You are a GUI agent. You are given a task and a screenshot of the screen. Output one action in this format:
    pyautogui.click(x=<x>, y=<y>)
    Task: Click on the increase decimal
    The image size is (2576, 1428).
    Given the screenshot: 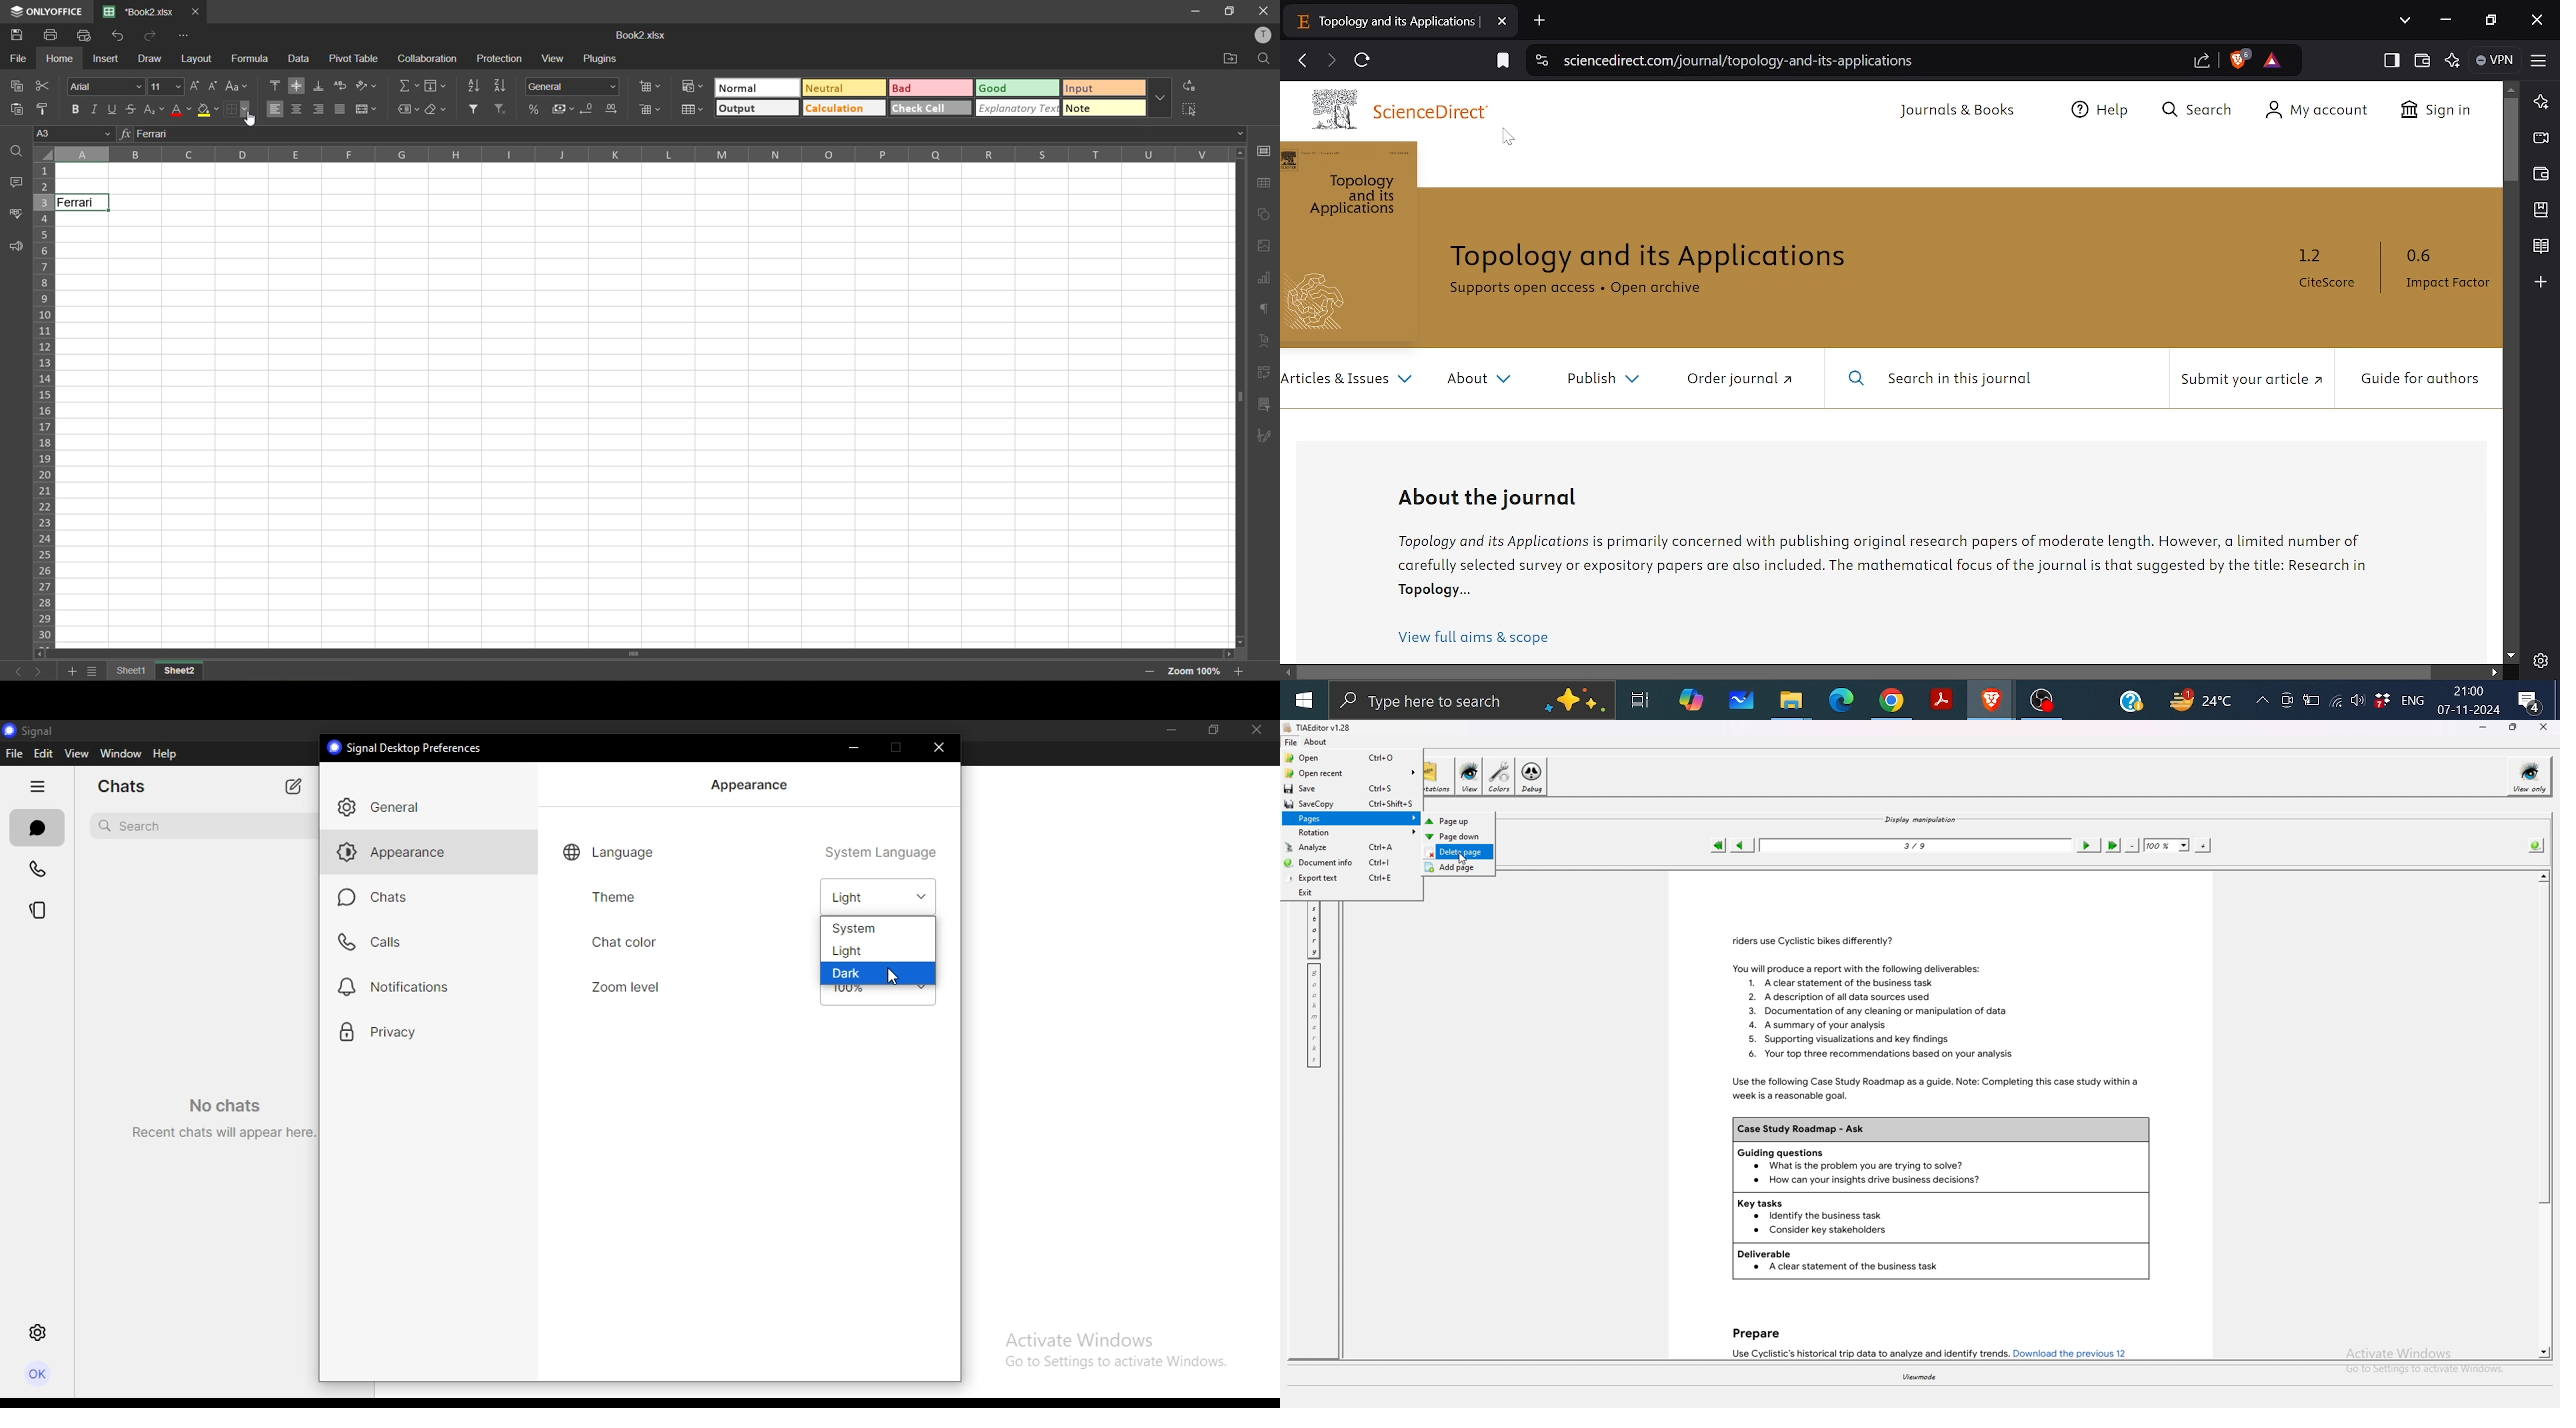 What is the action you would take?
    pyautogui.click(x=616, y=110)
    